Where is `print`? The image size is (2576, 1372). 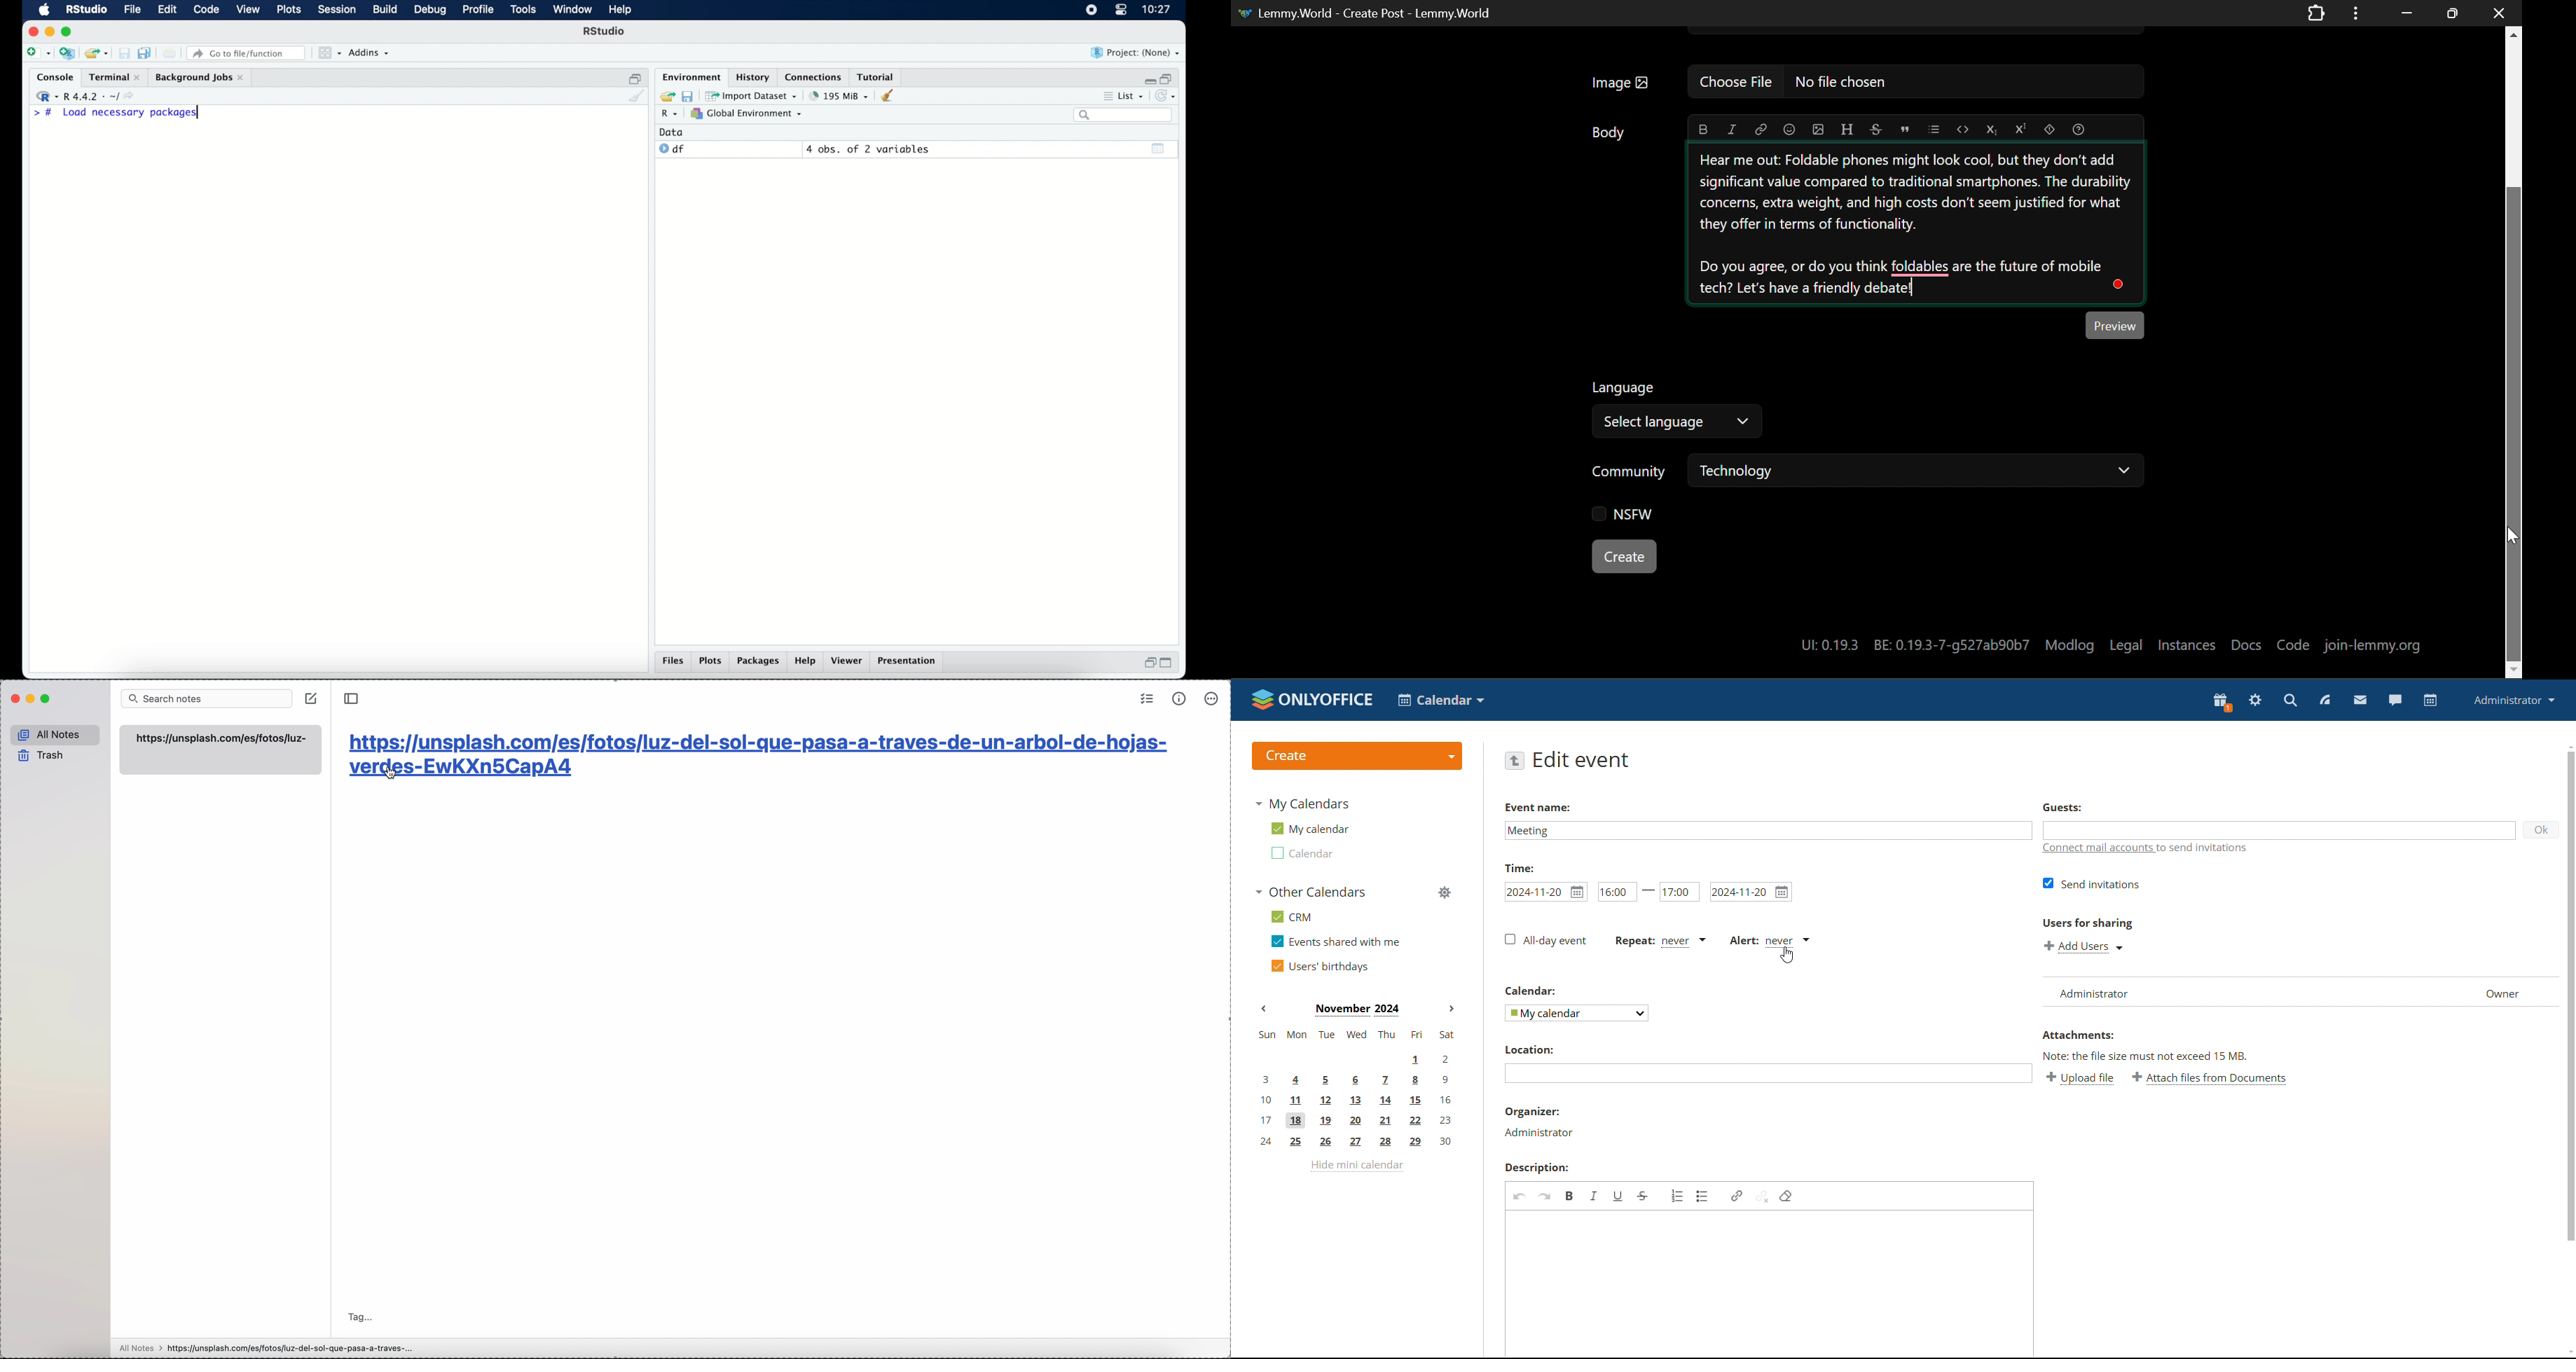
print is located at coordinates (170, 53).